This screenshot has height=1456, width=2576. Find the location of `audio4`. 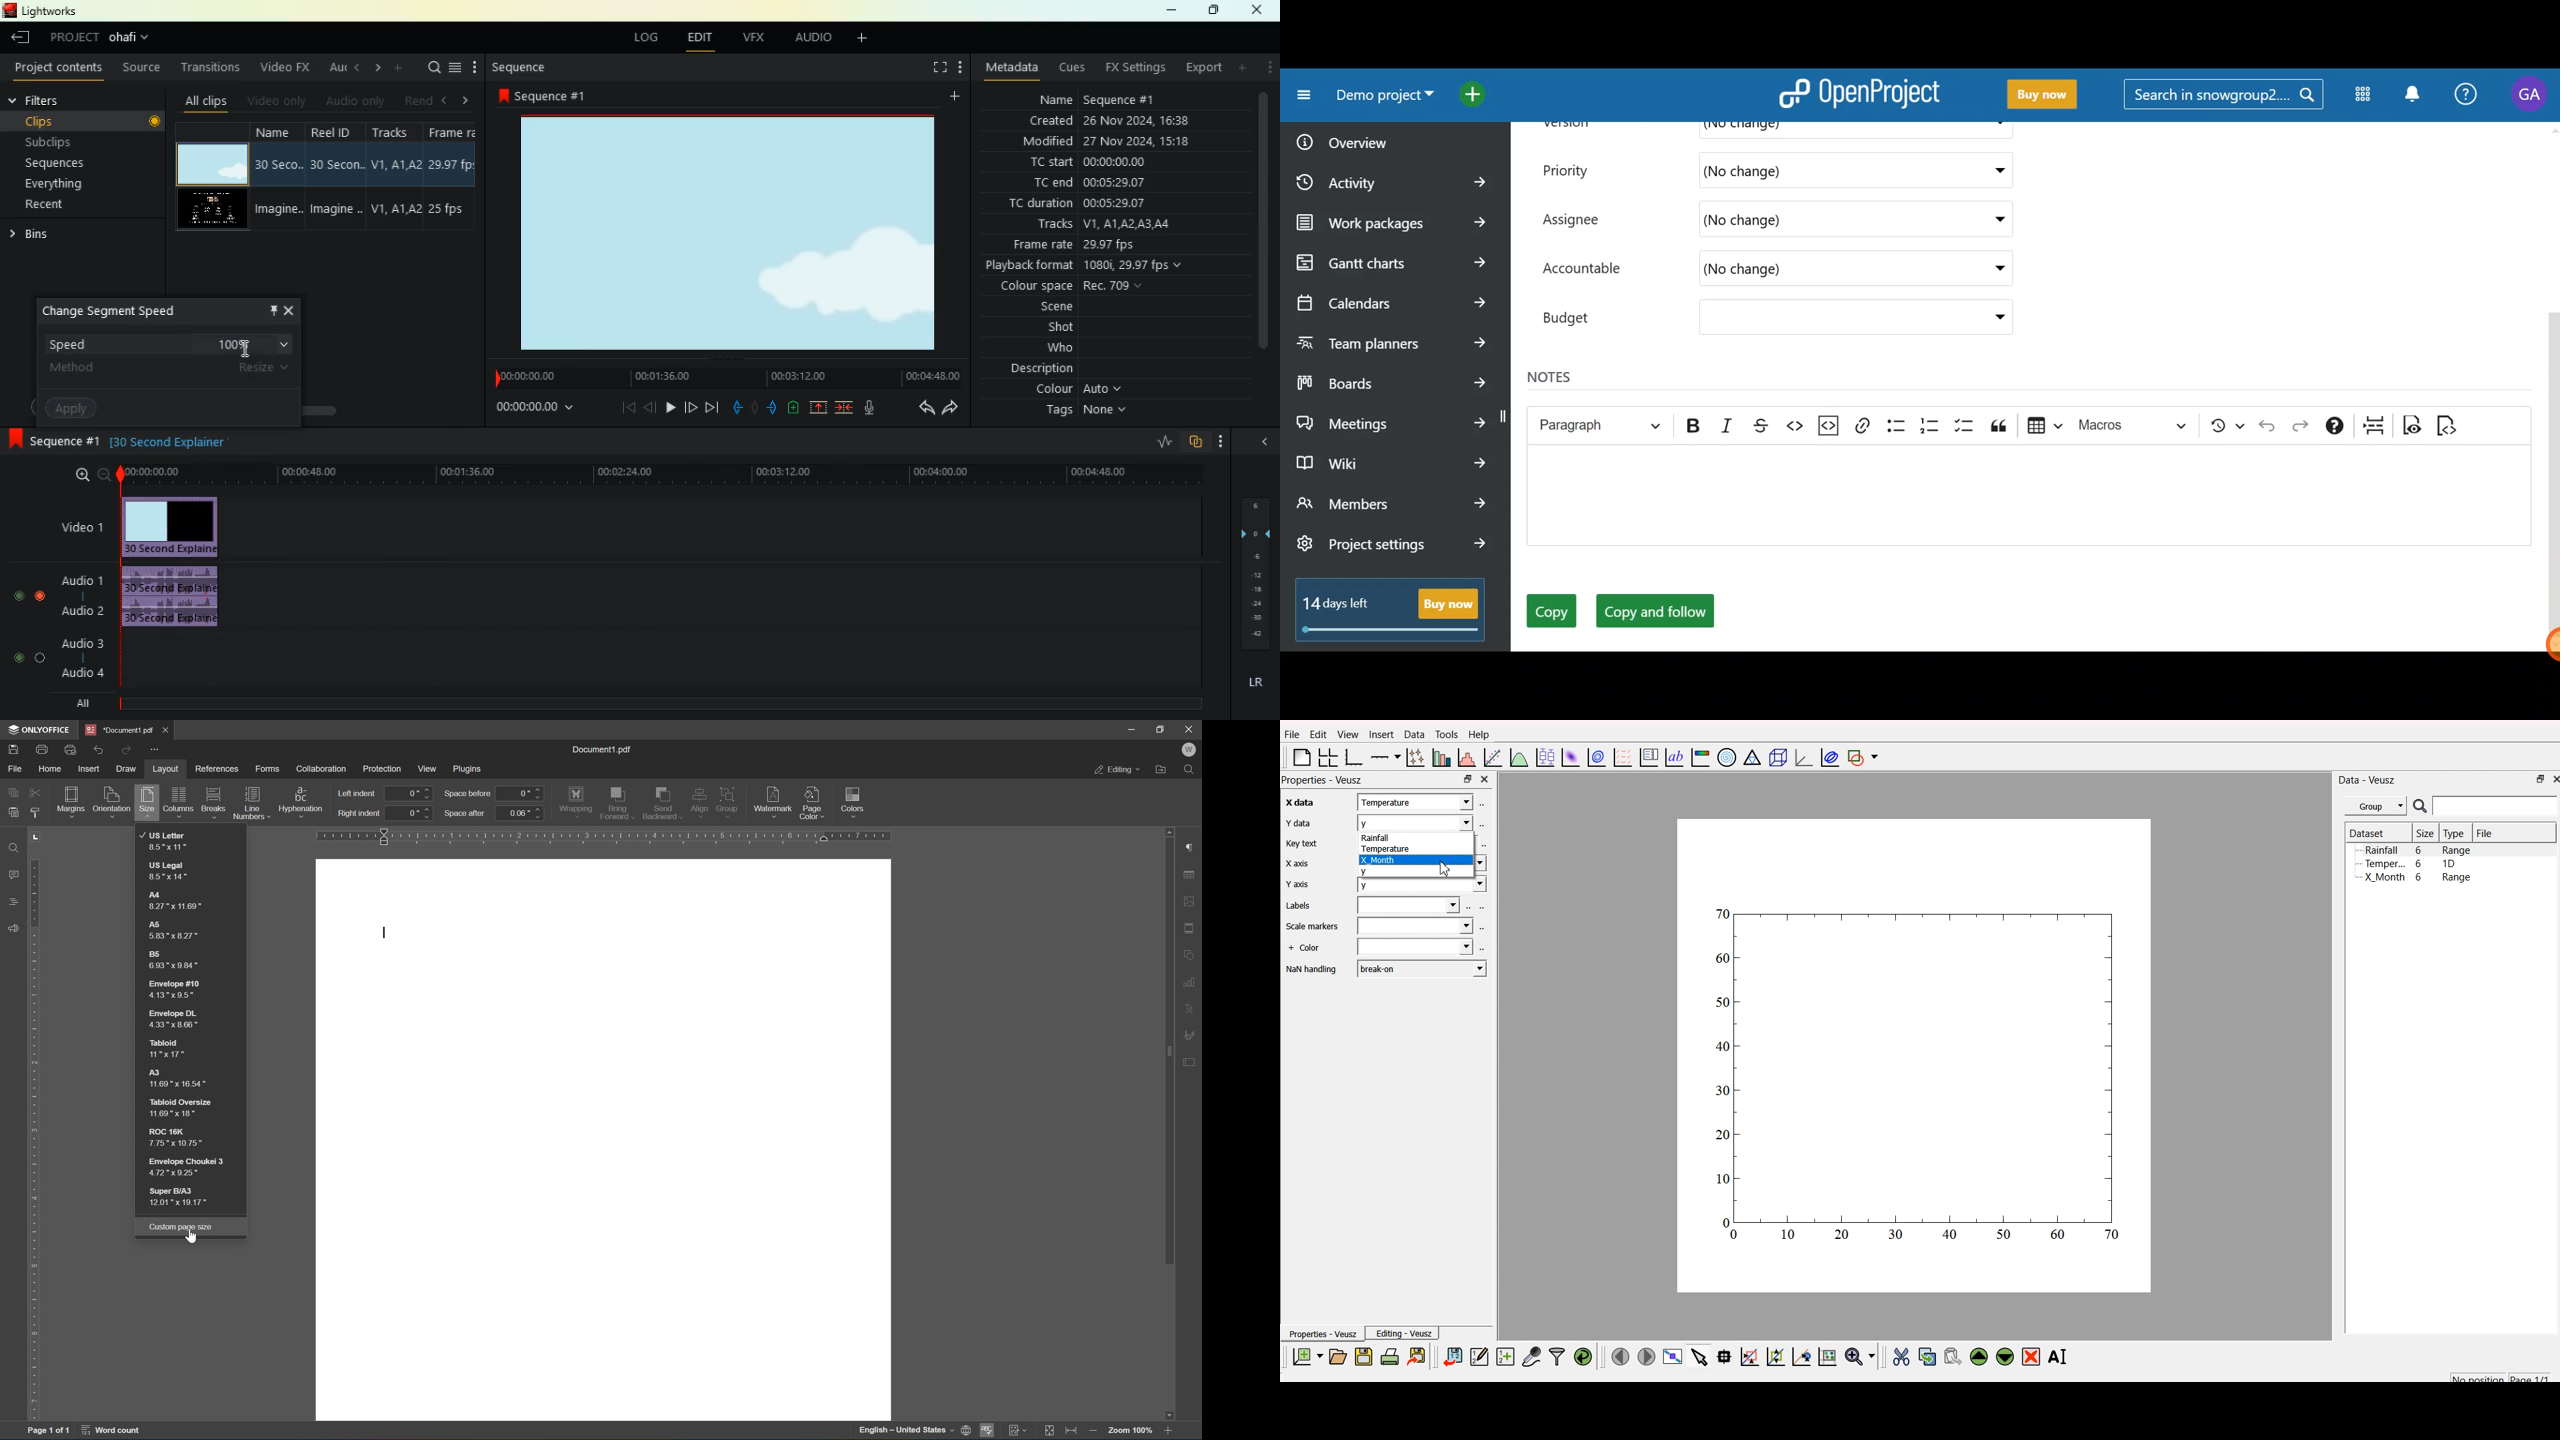

audio4 is located at coordinates (86, 672).